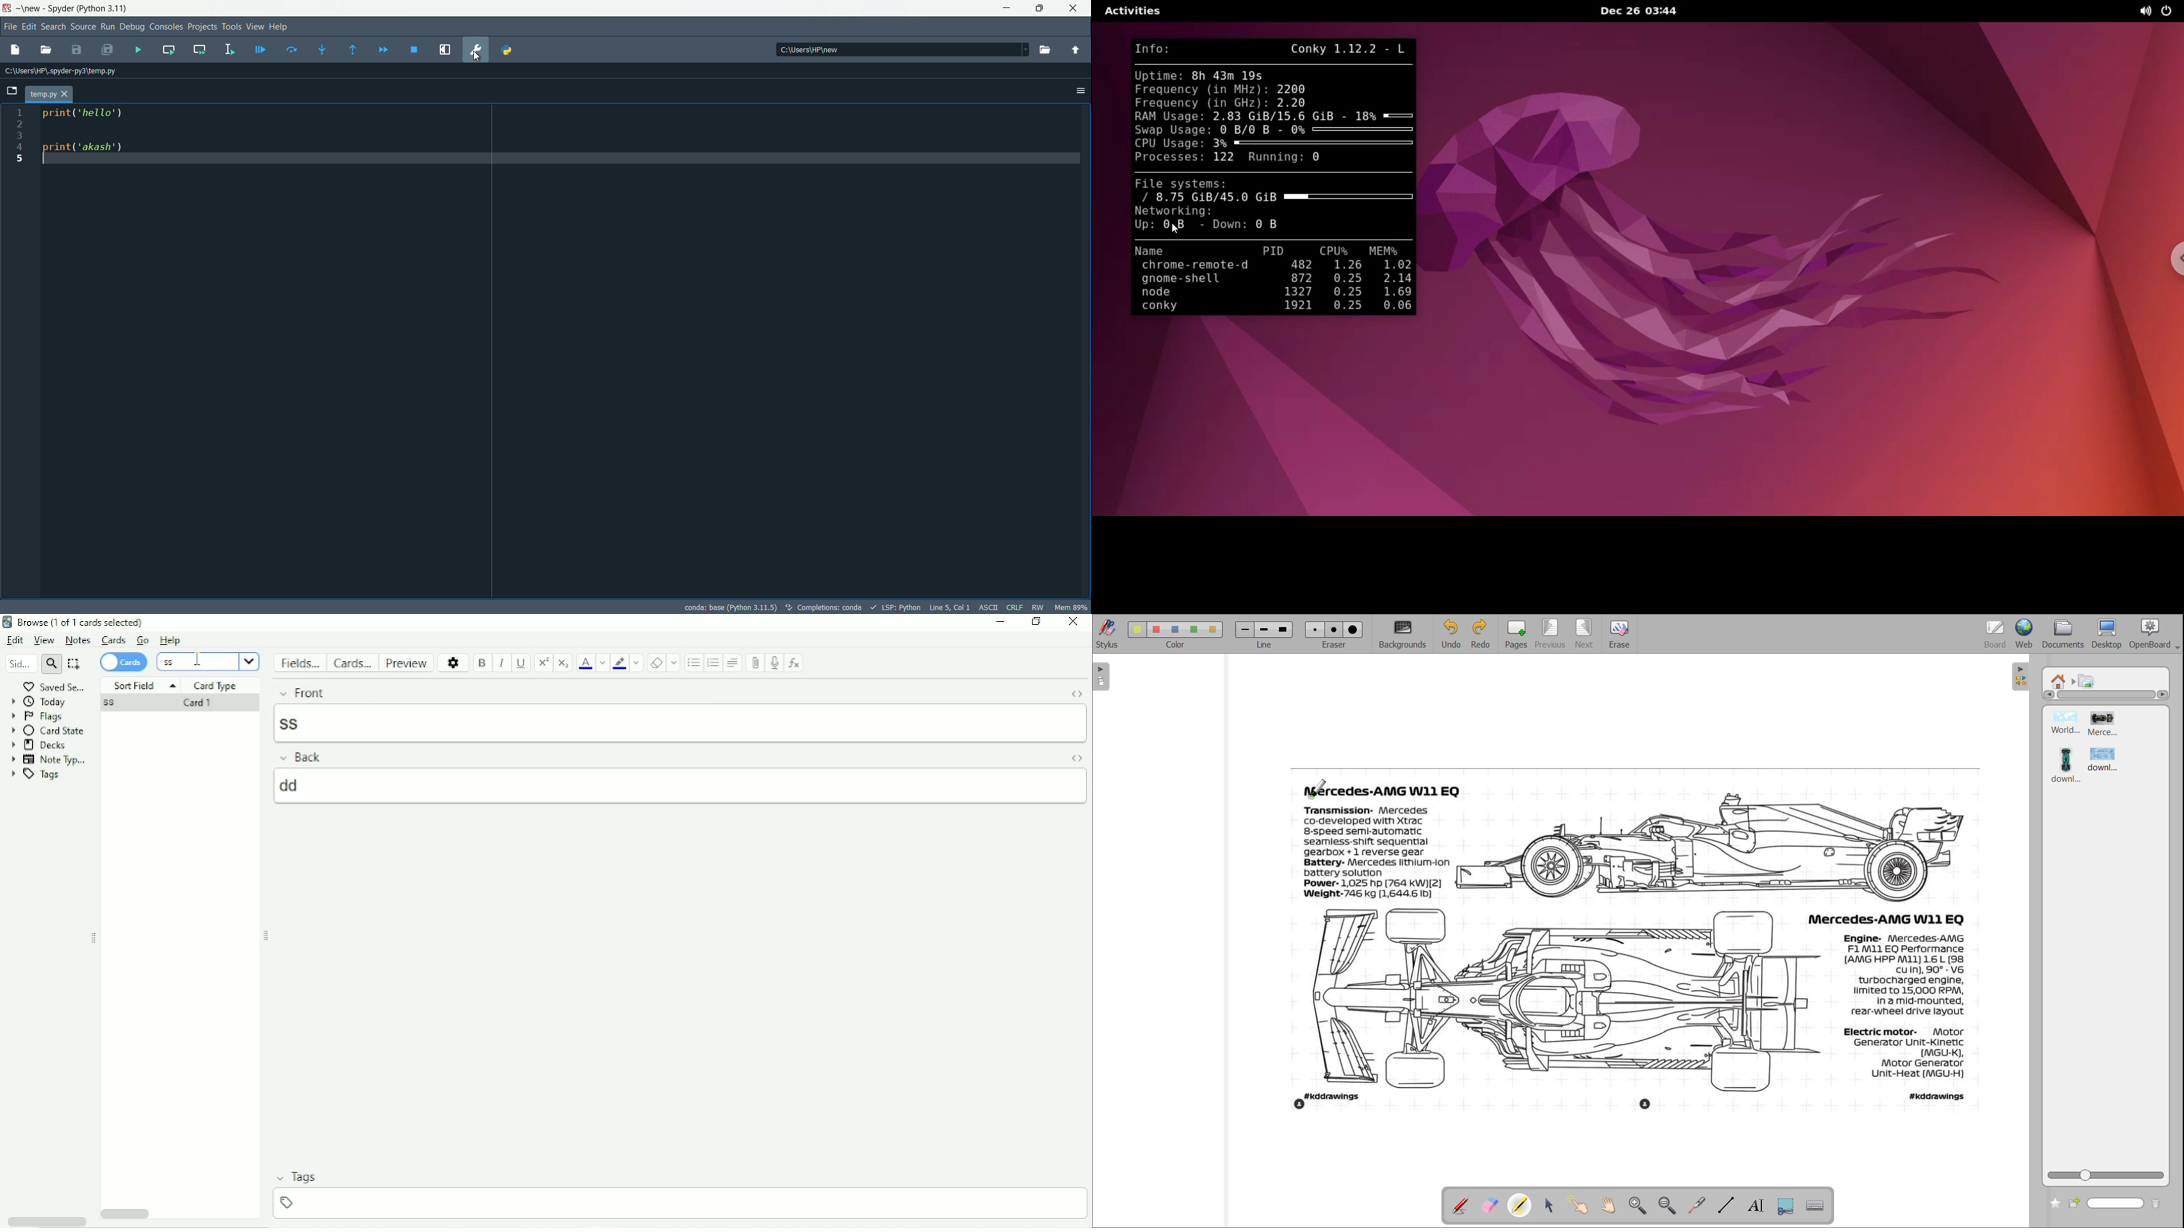 The width and height of the screenshot is (2184, 1232). I want to click on browse directory, so click(1045, 51).